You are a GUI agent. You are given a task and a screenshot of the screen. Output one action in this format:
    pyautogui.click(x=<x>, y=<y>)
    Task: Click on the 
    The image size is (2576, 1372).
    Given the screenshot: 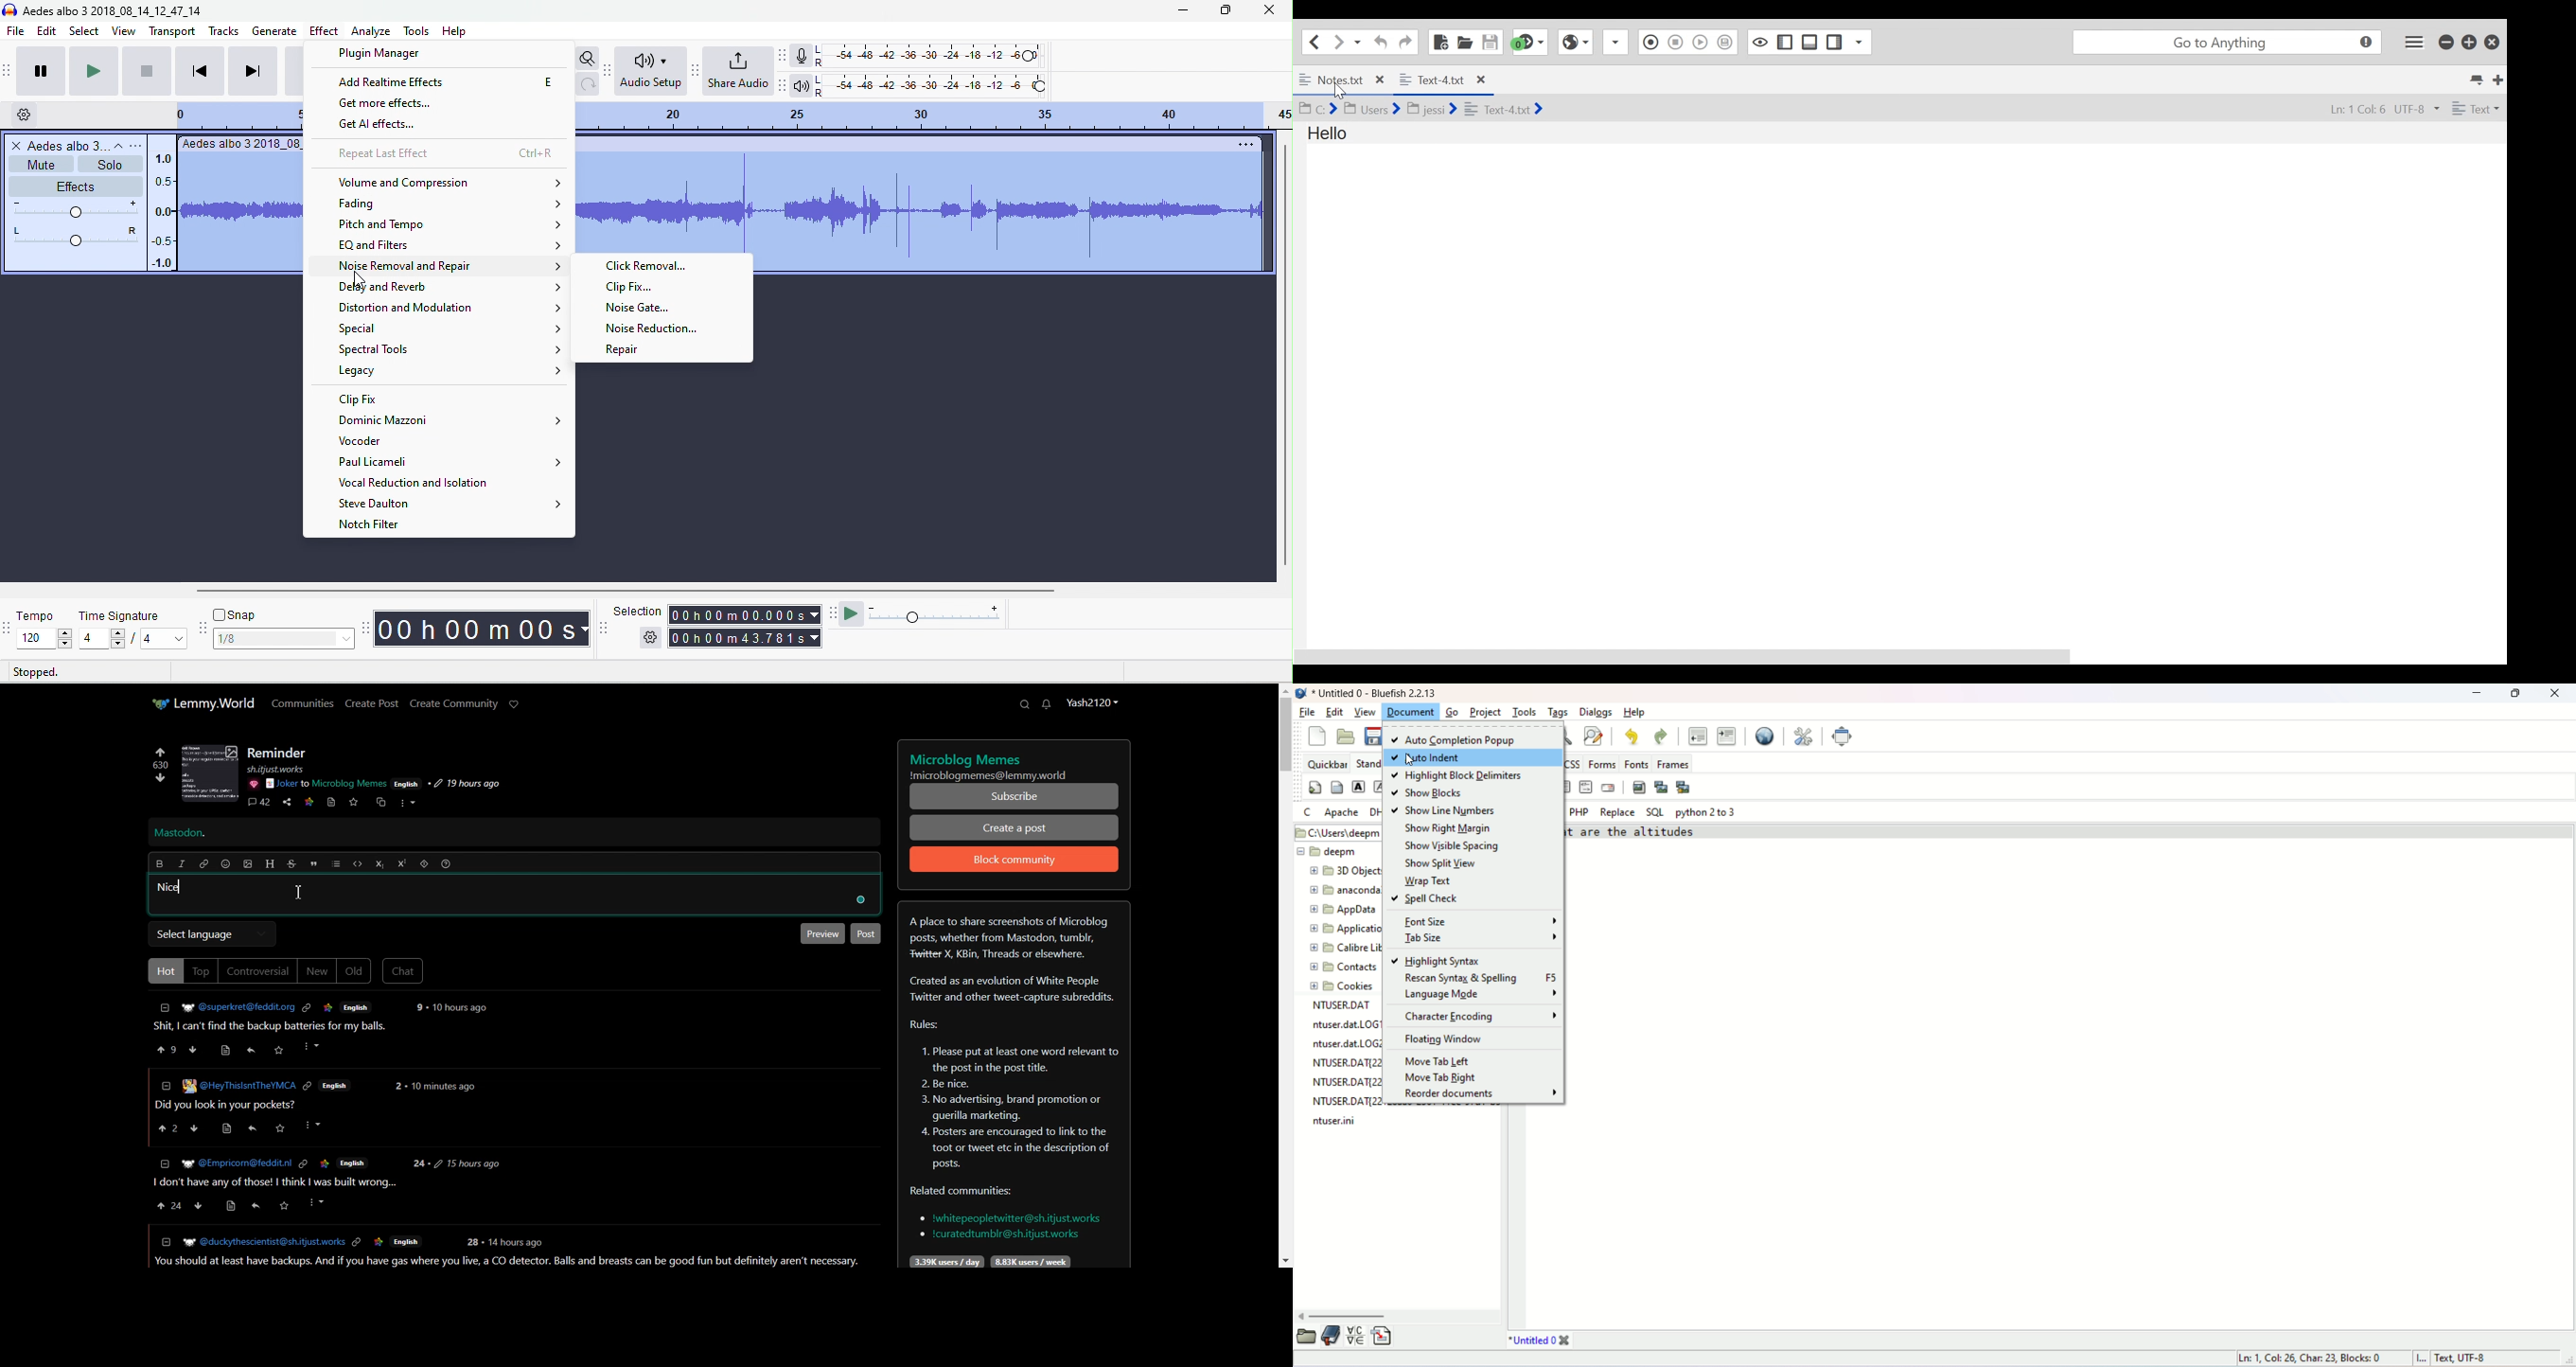 What is the action you would take?
    pyautogui.click(x=407, y=783)
    